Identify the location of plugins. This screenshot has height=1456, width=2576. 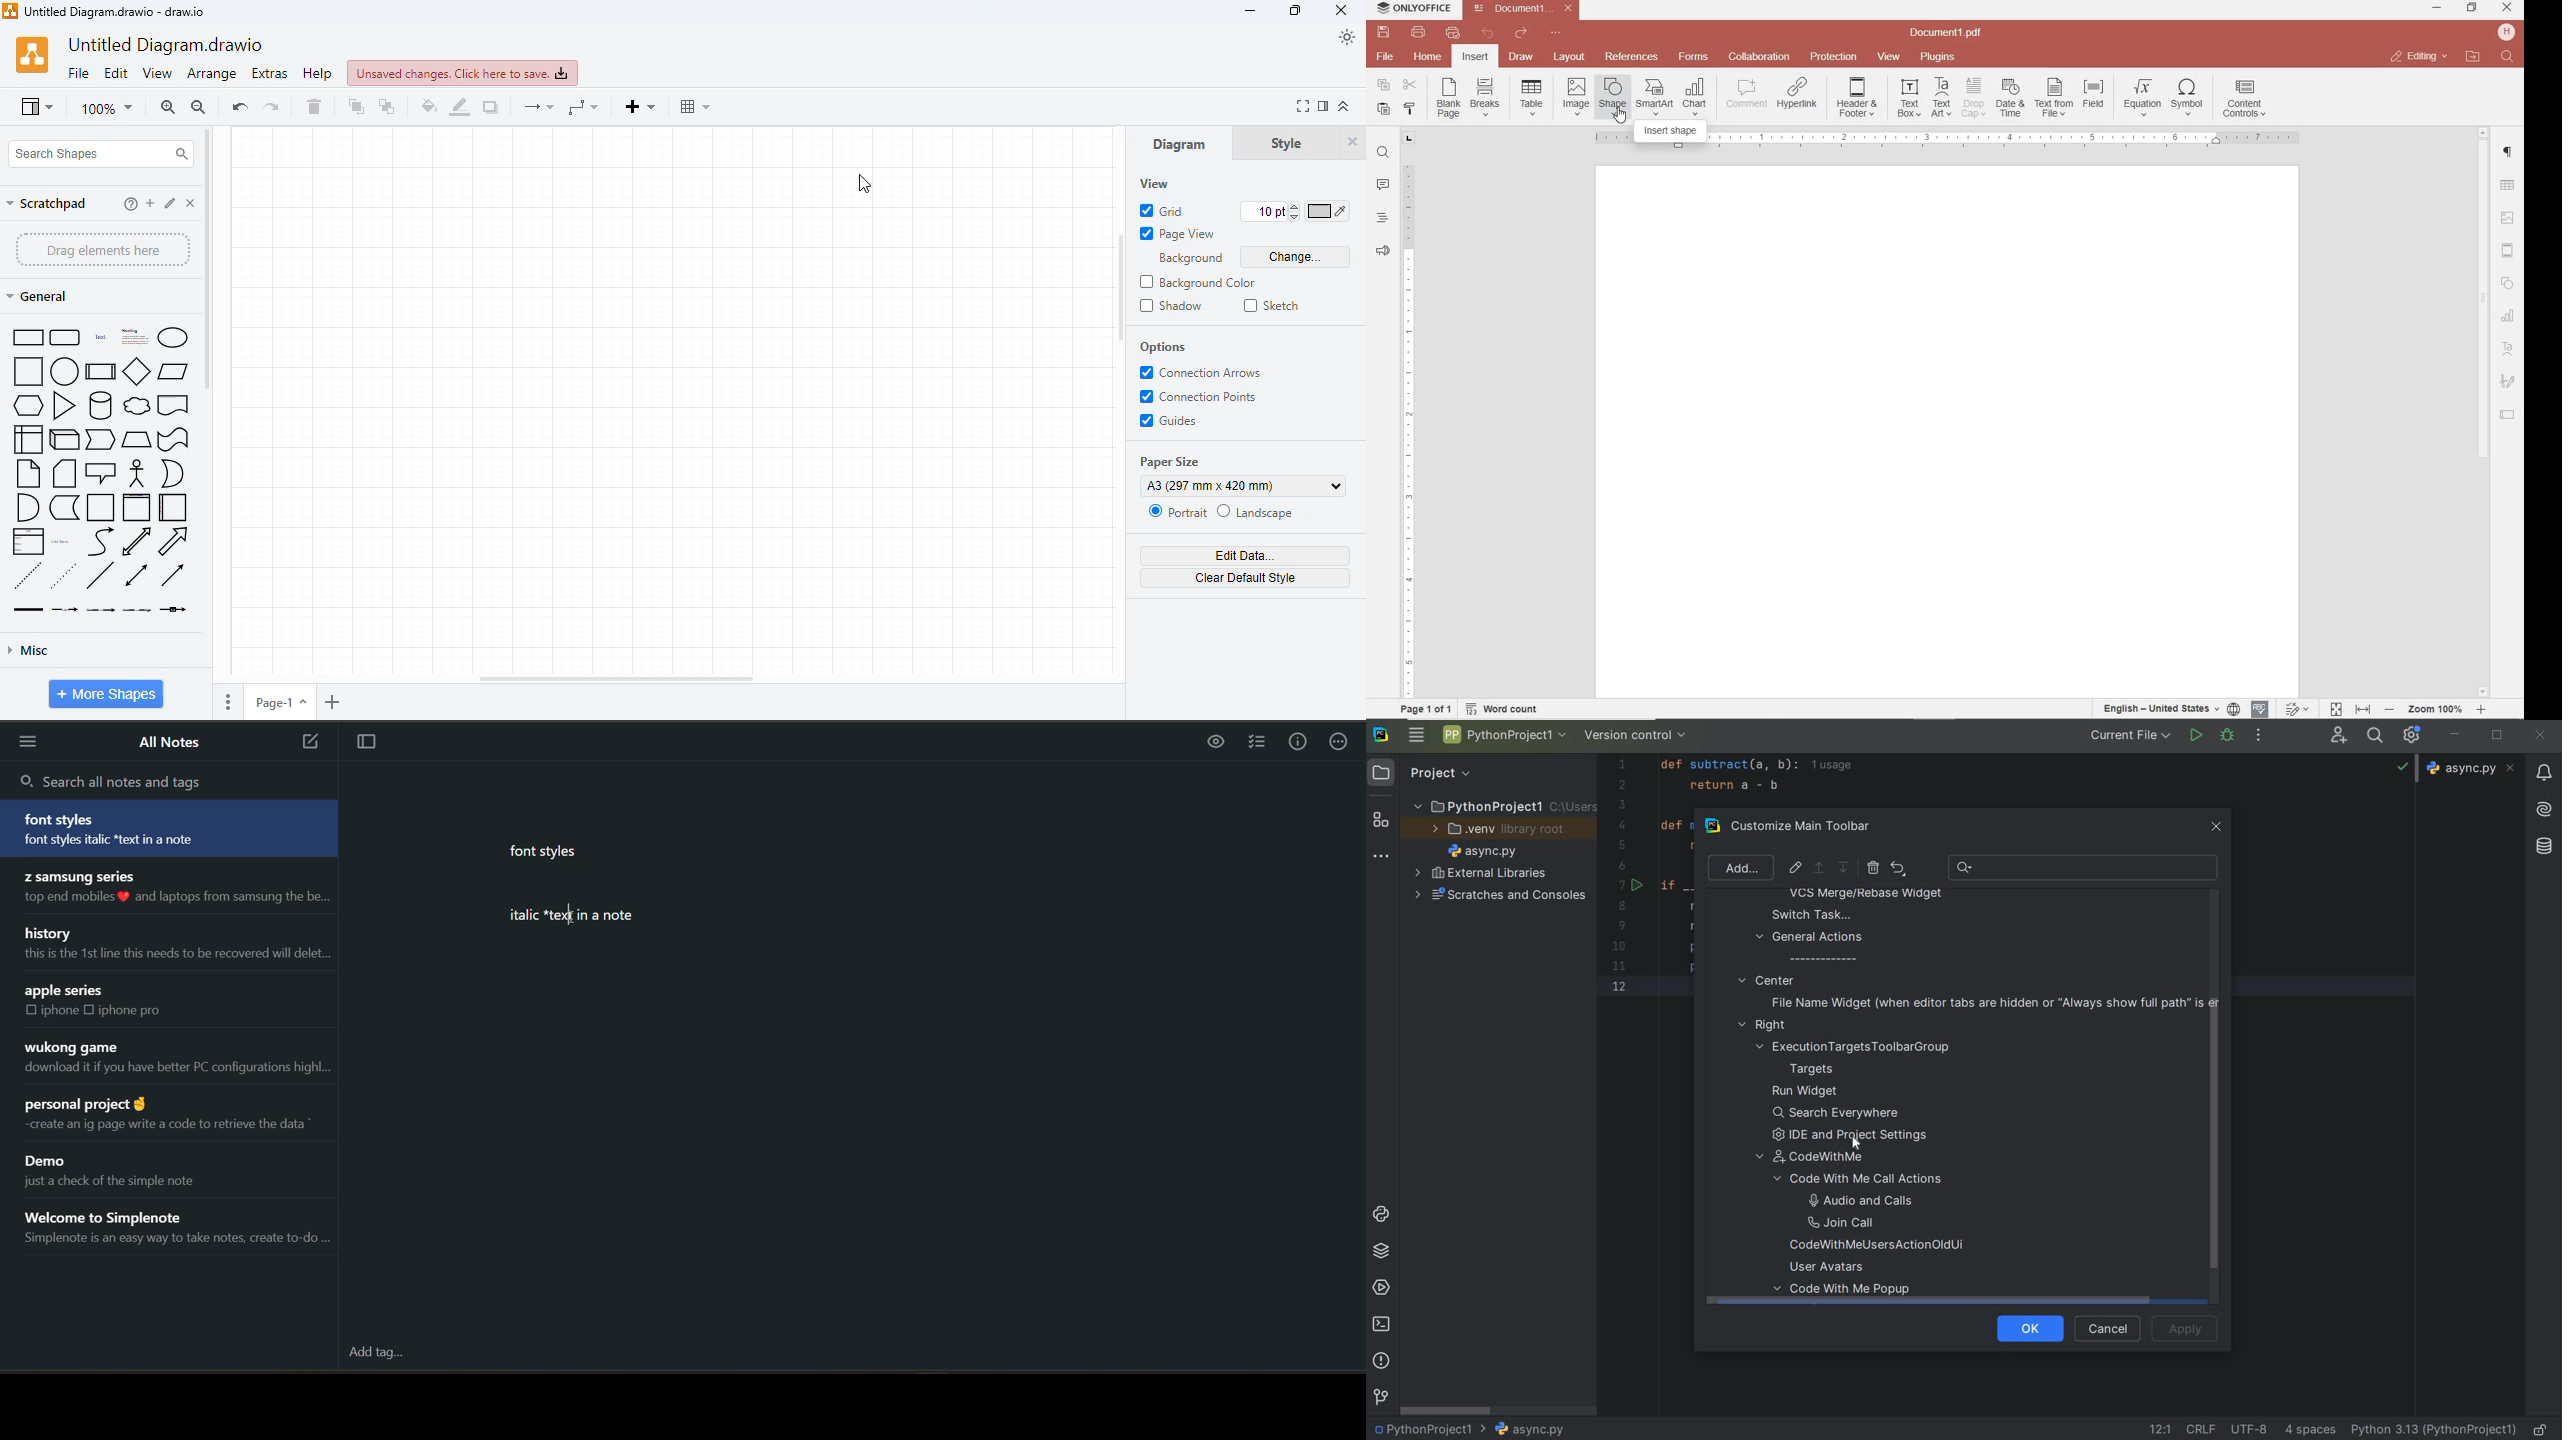
(1940, 57).